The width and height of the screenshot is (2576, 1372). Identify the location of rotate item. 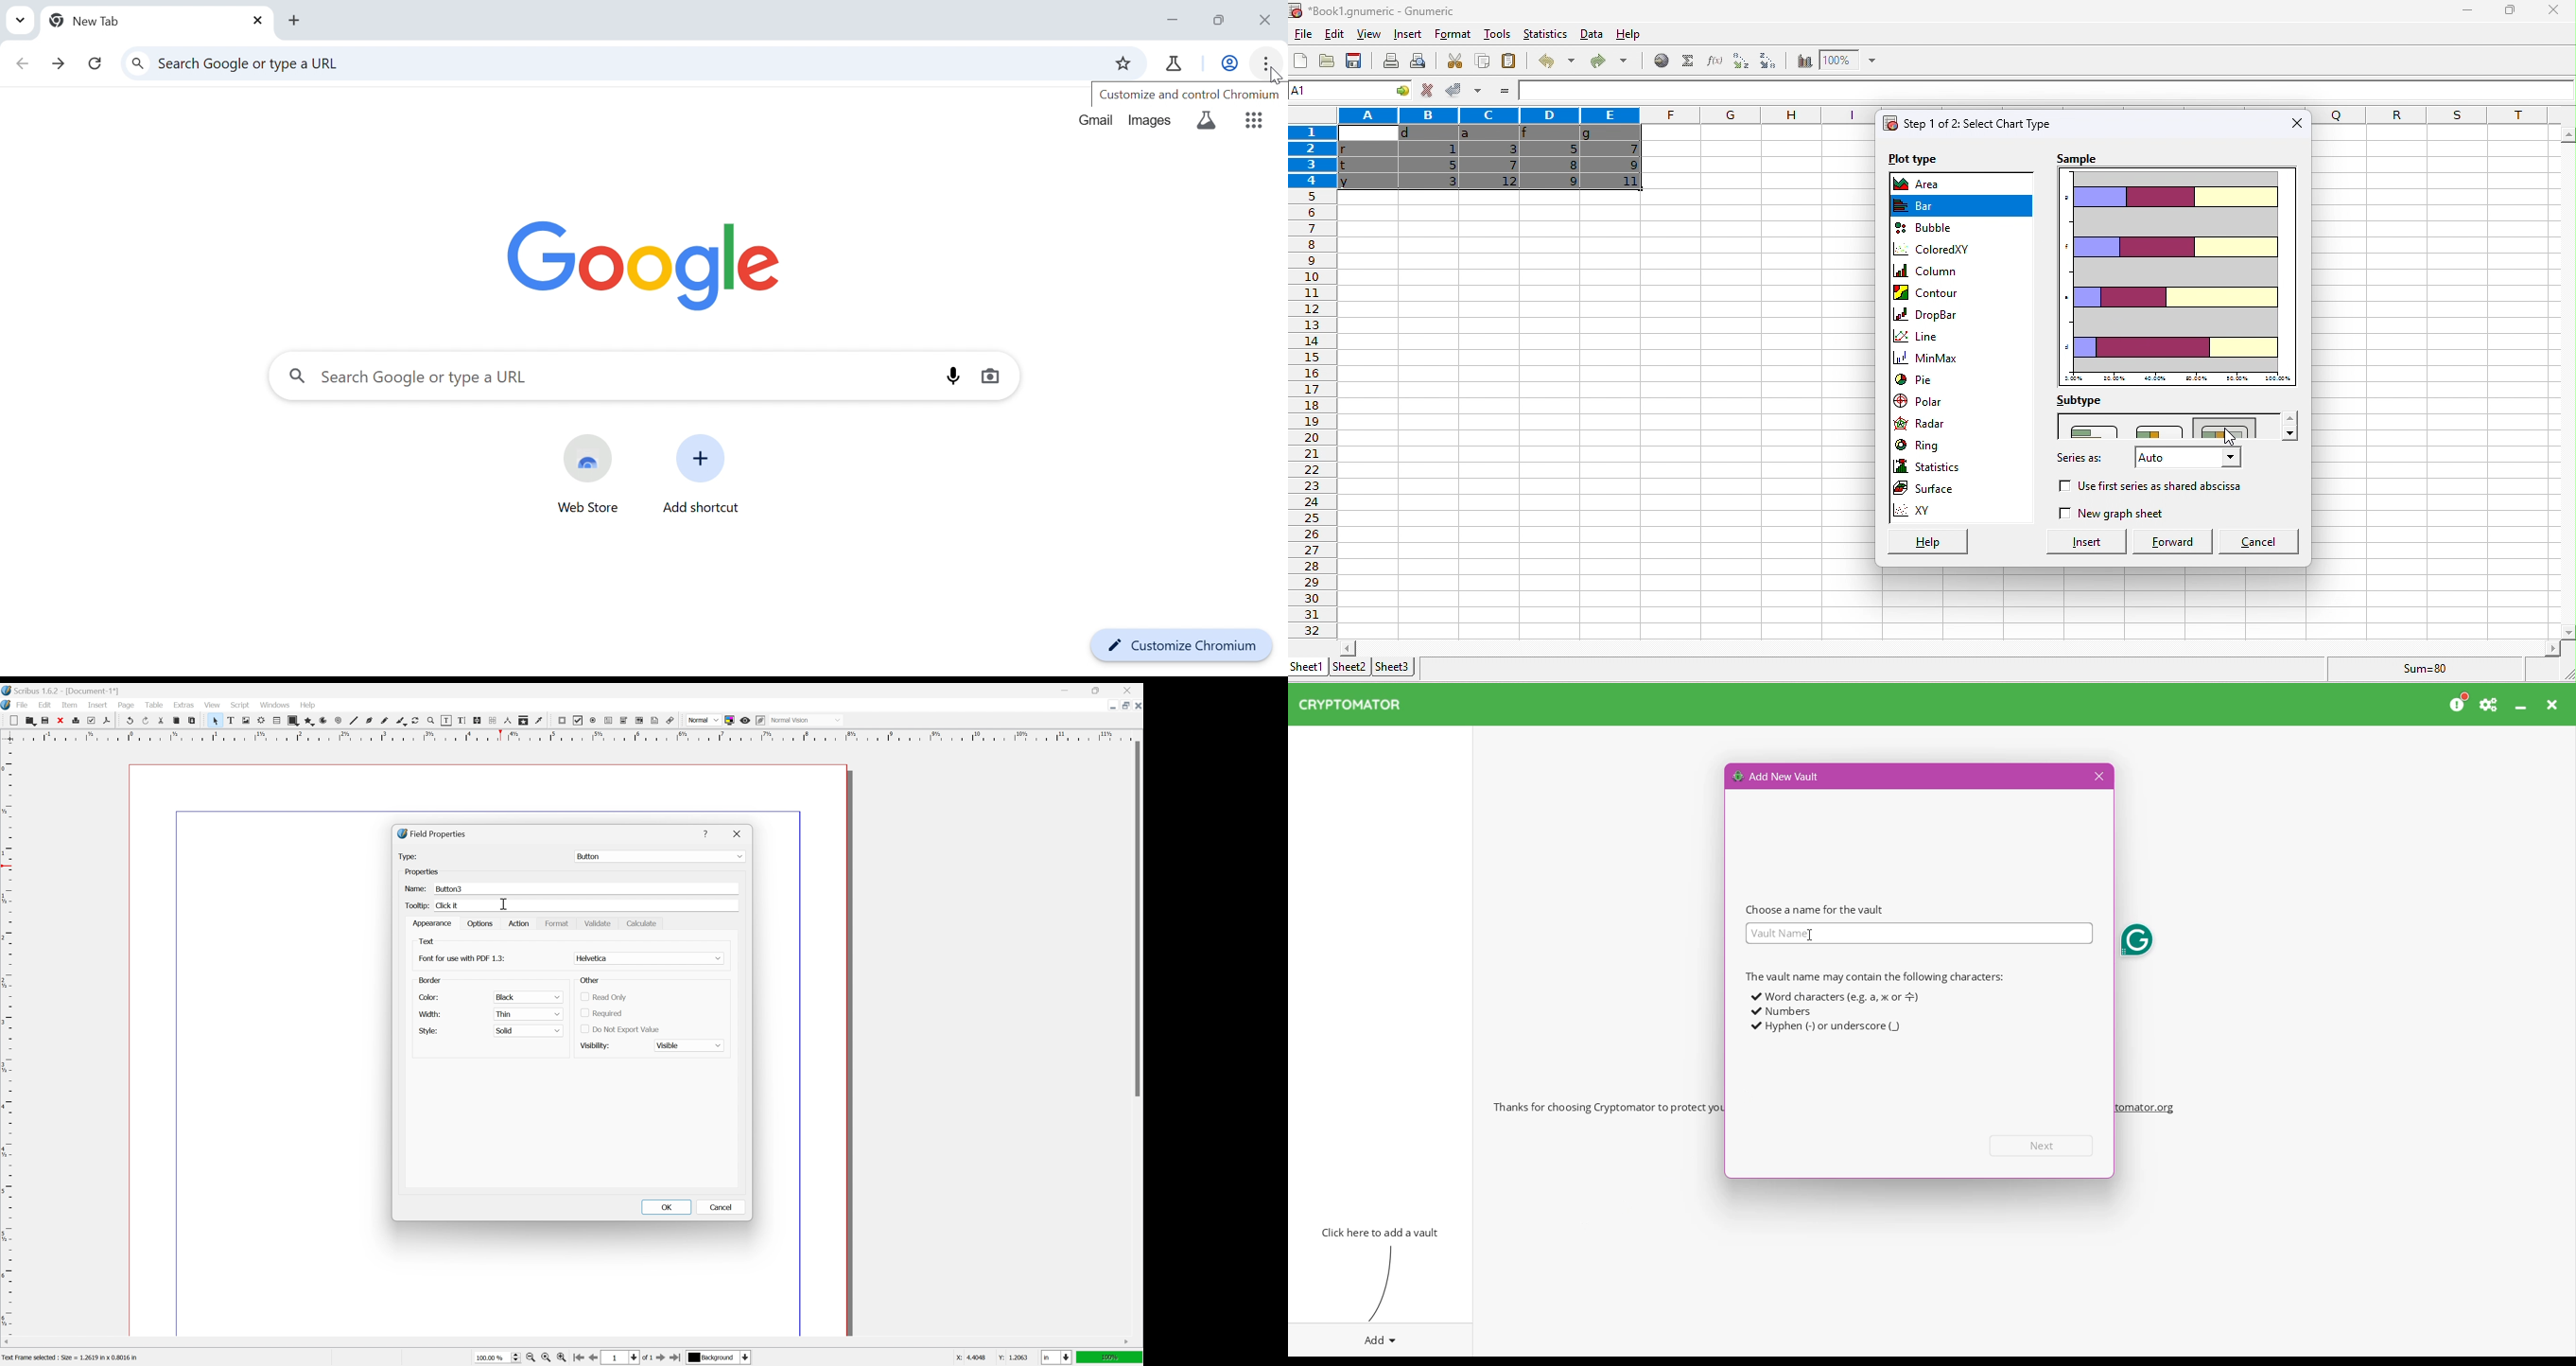
(416, 721).